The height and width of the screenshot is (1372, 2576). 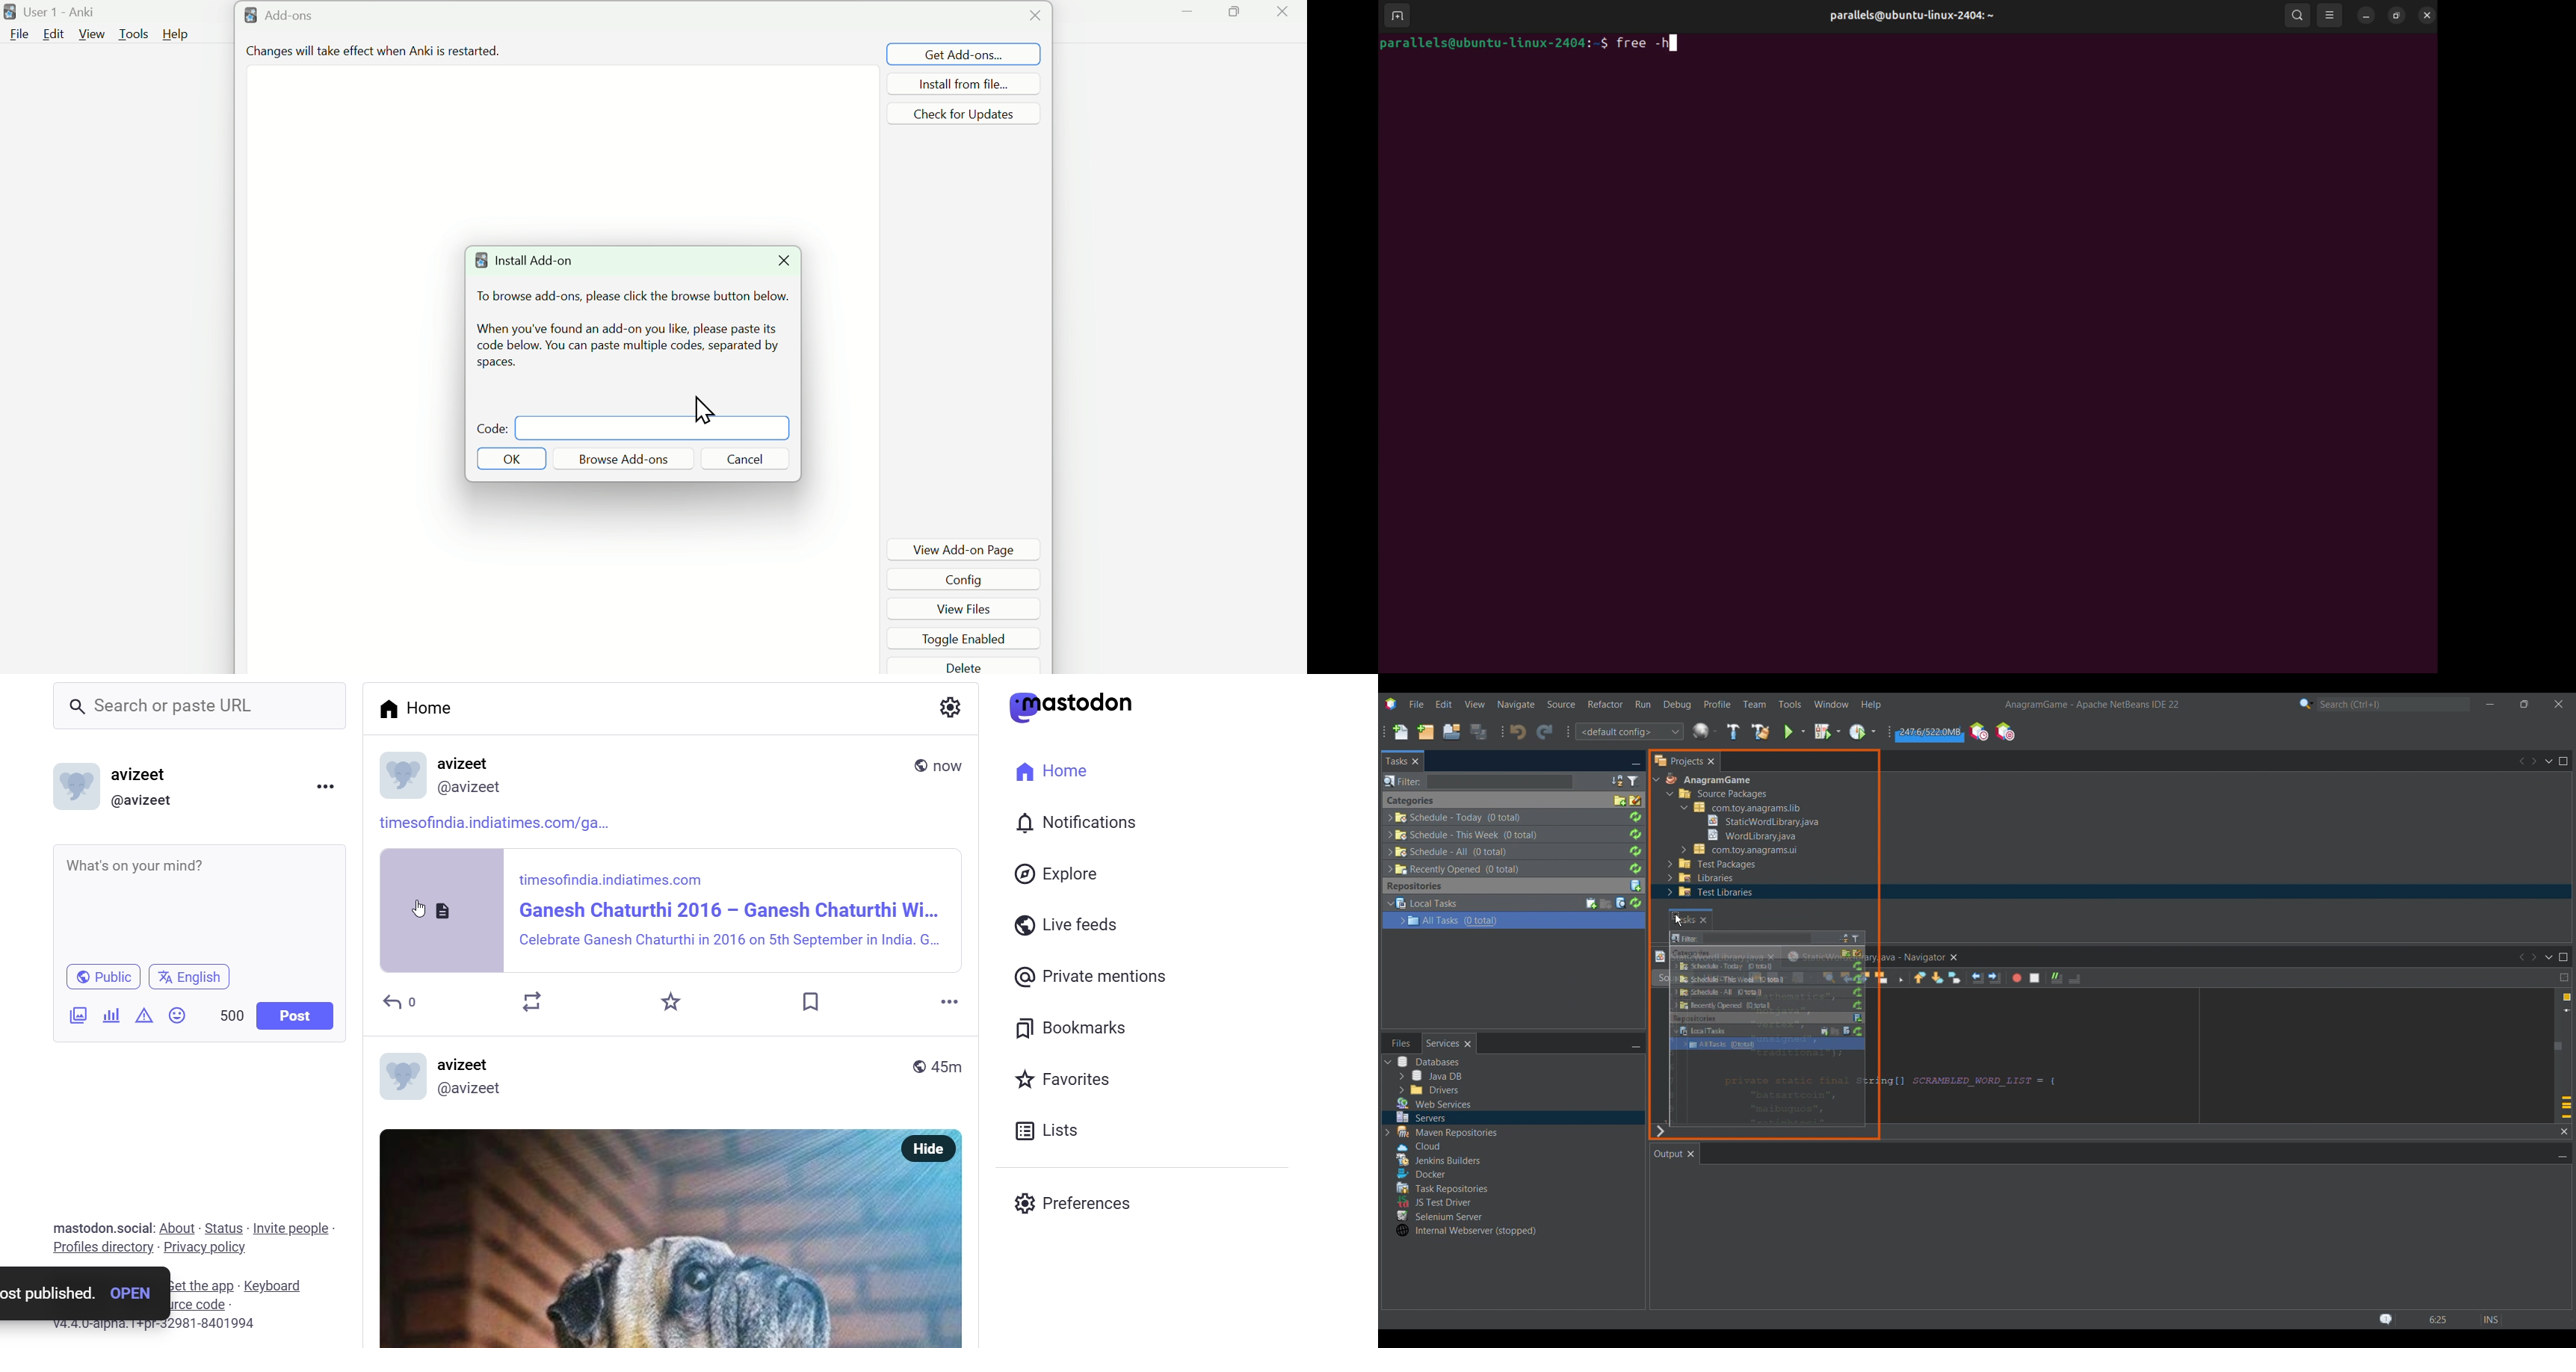 I want to click on article link, so click(x=495, y=824).